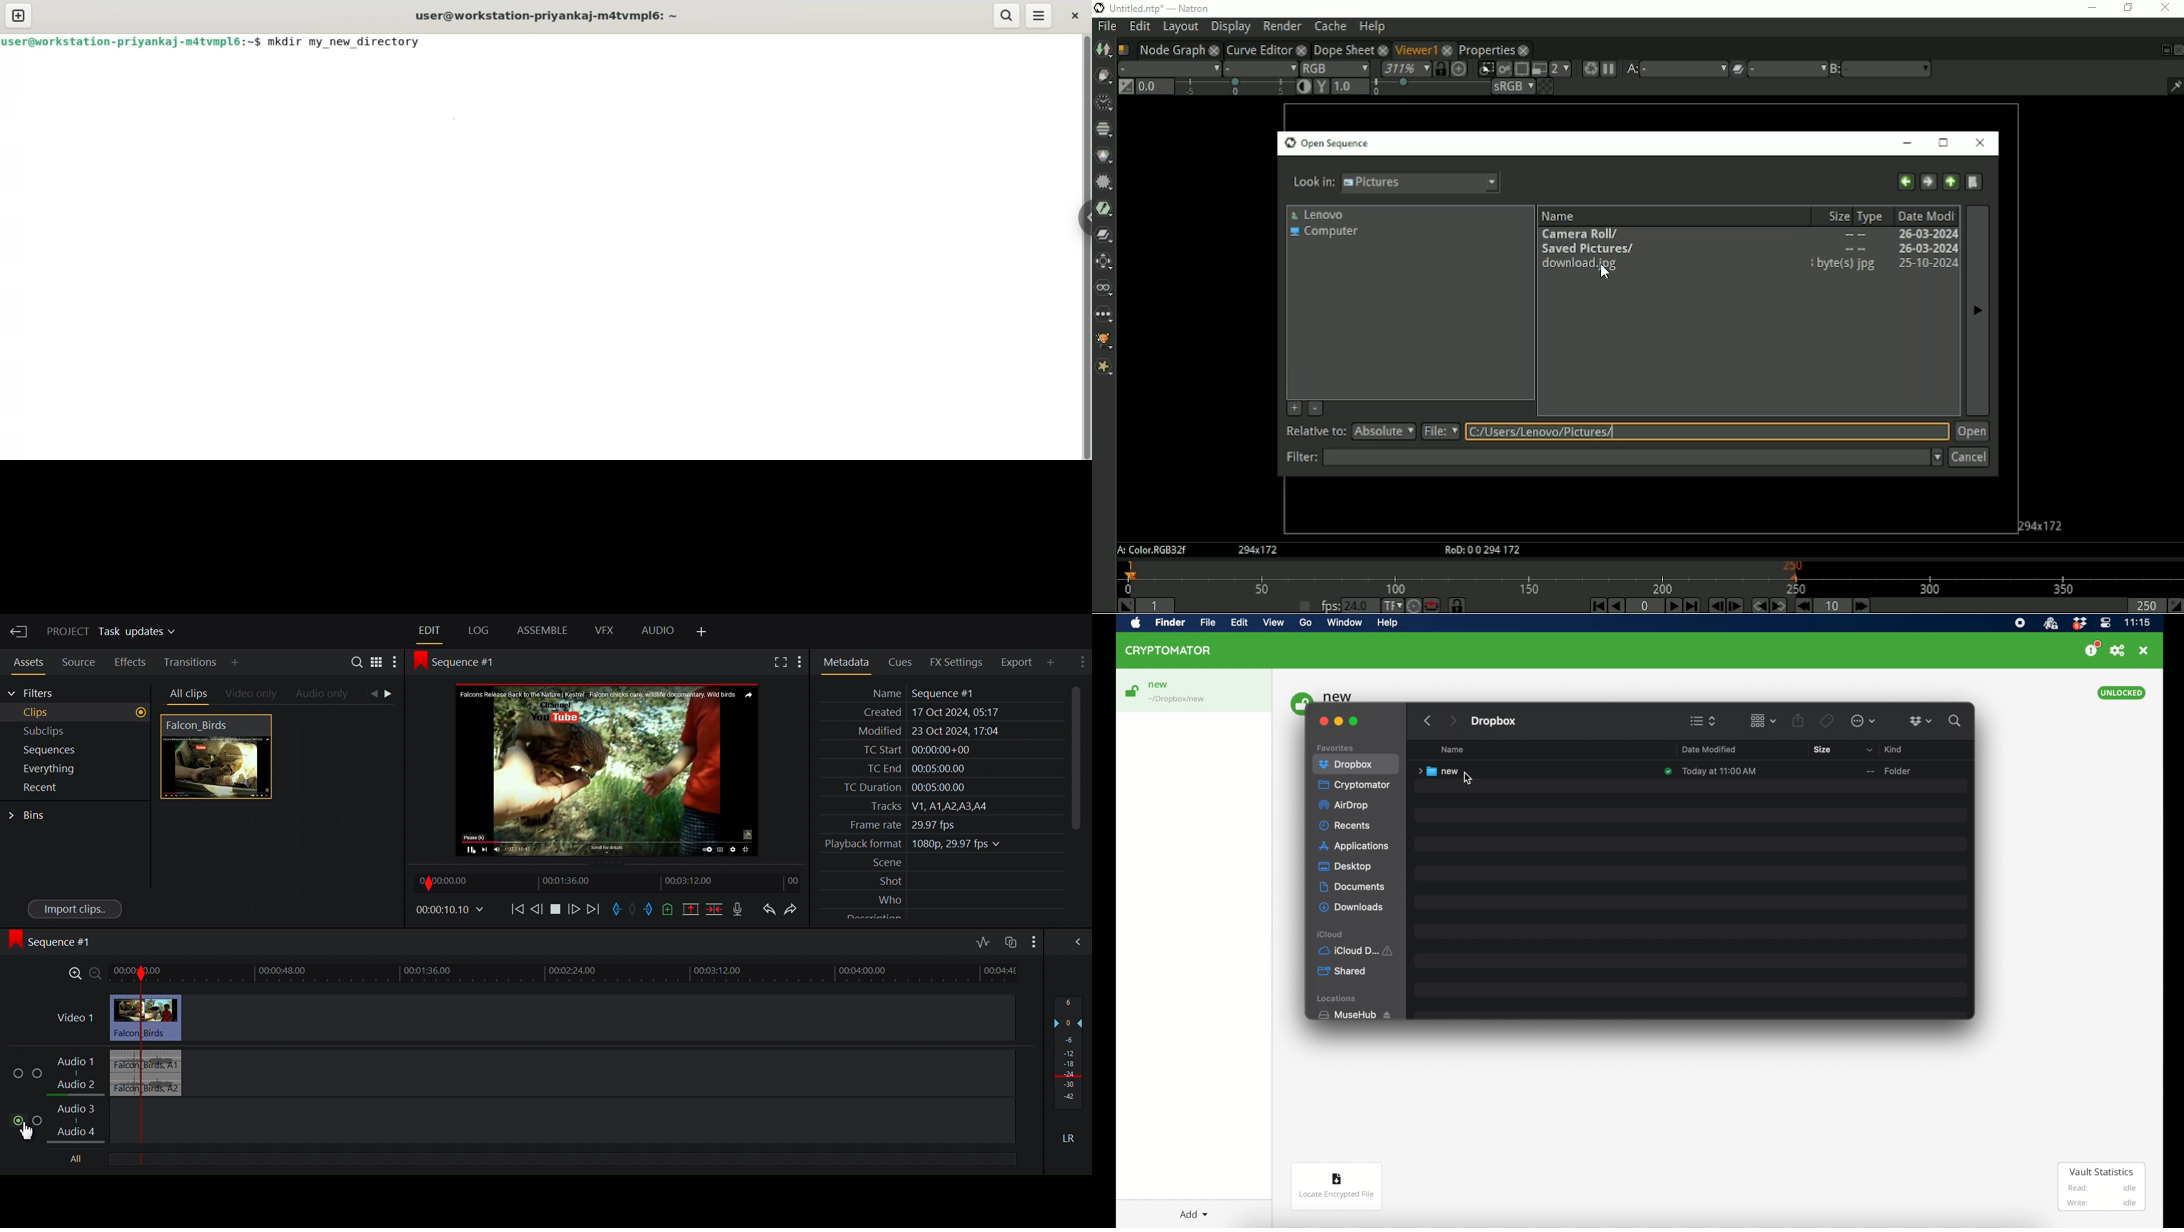 Image resolution: width=2184 pixels, height=1232 pixels. What do you see at coordinates (1081, 661) in the screenshot?
I see `Show settings menu` at bounding box center [1081, 661].